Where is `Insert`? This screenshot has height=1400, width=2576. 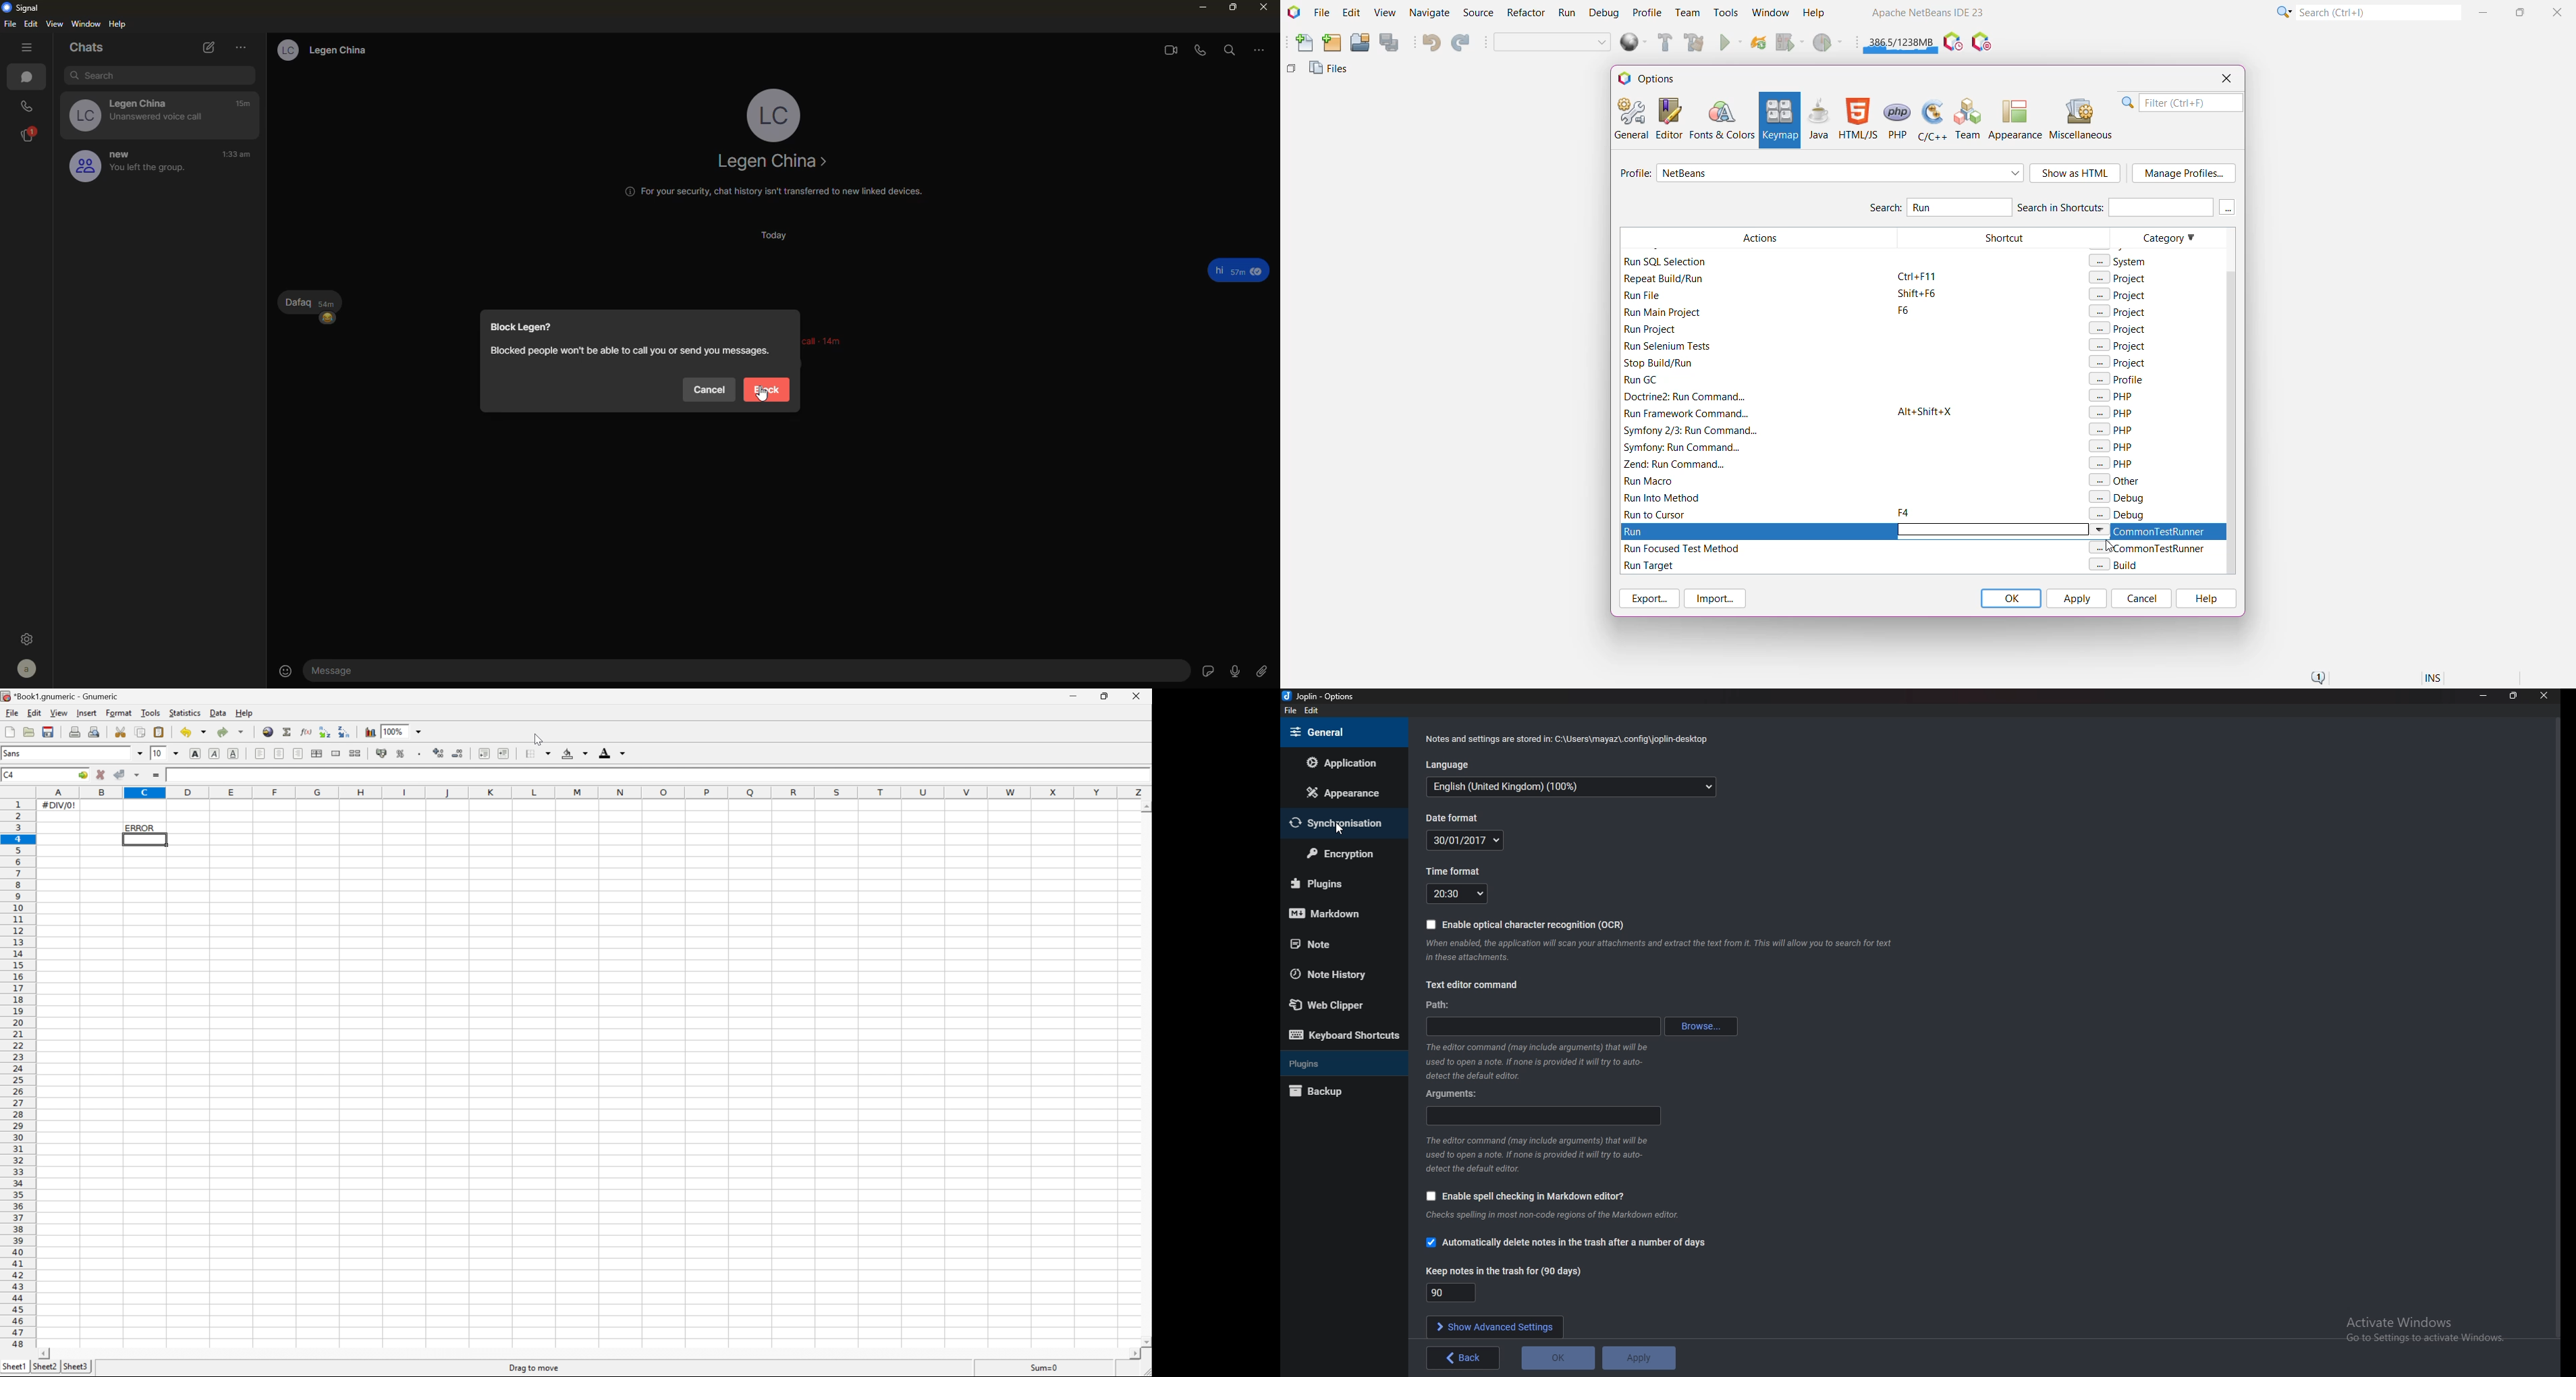 Insert is located at coordinates (88, 712).